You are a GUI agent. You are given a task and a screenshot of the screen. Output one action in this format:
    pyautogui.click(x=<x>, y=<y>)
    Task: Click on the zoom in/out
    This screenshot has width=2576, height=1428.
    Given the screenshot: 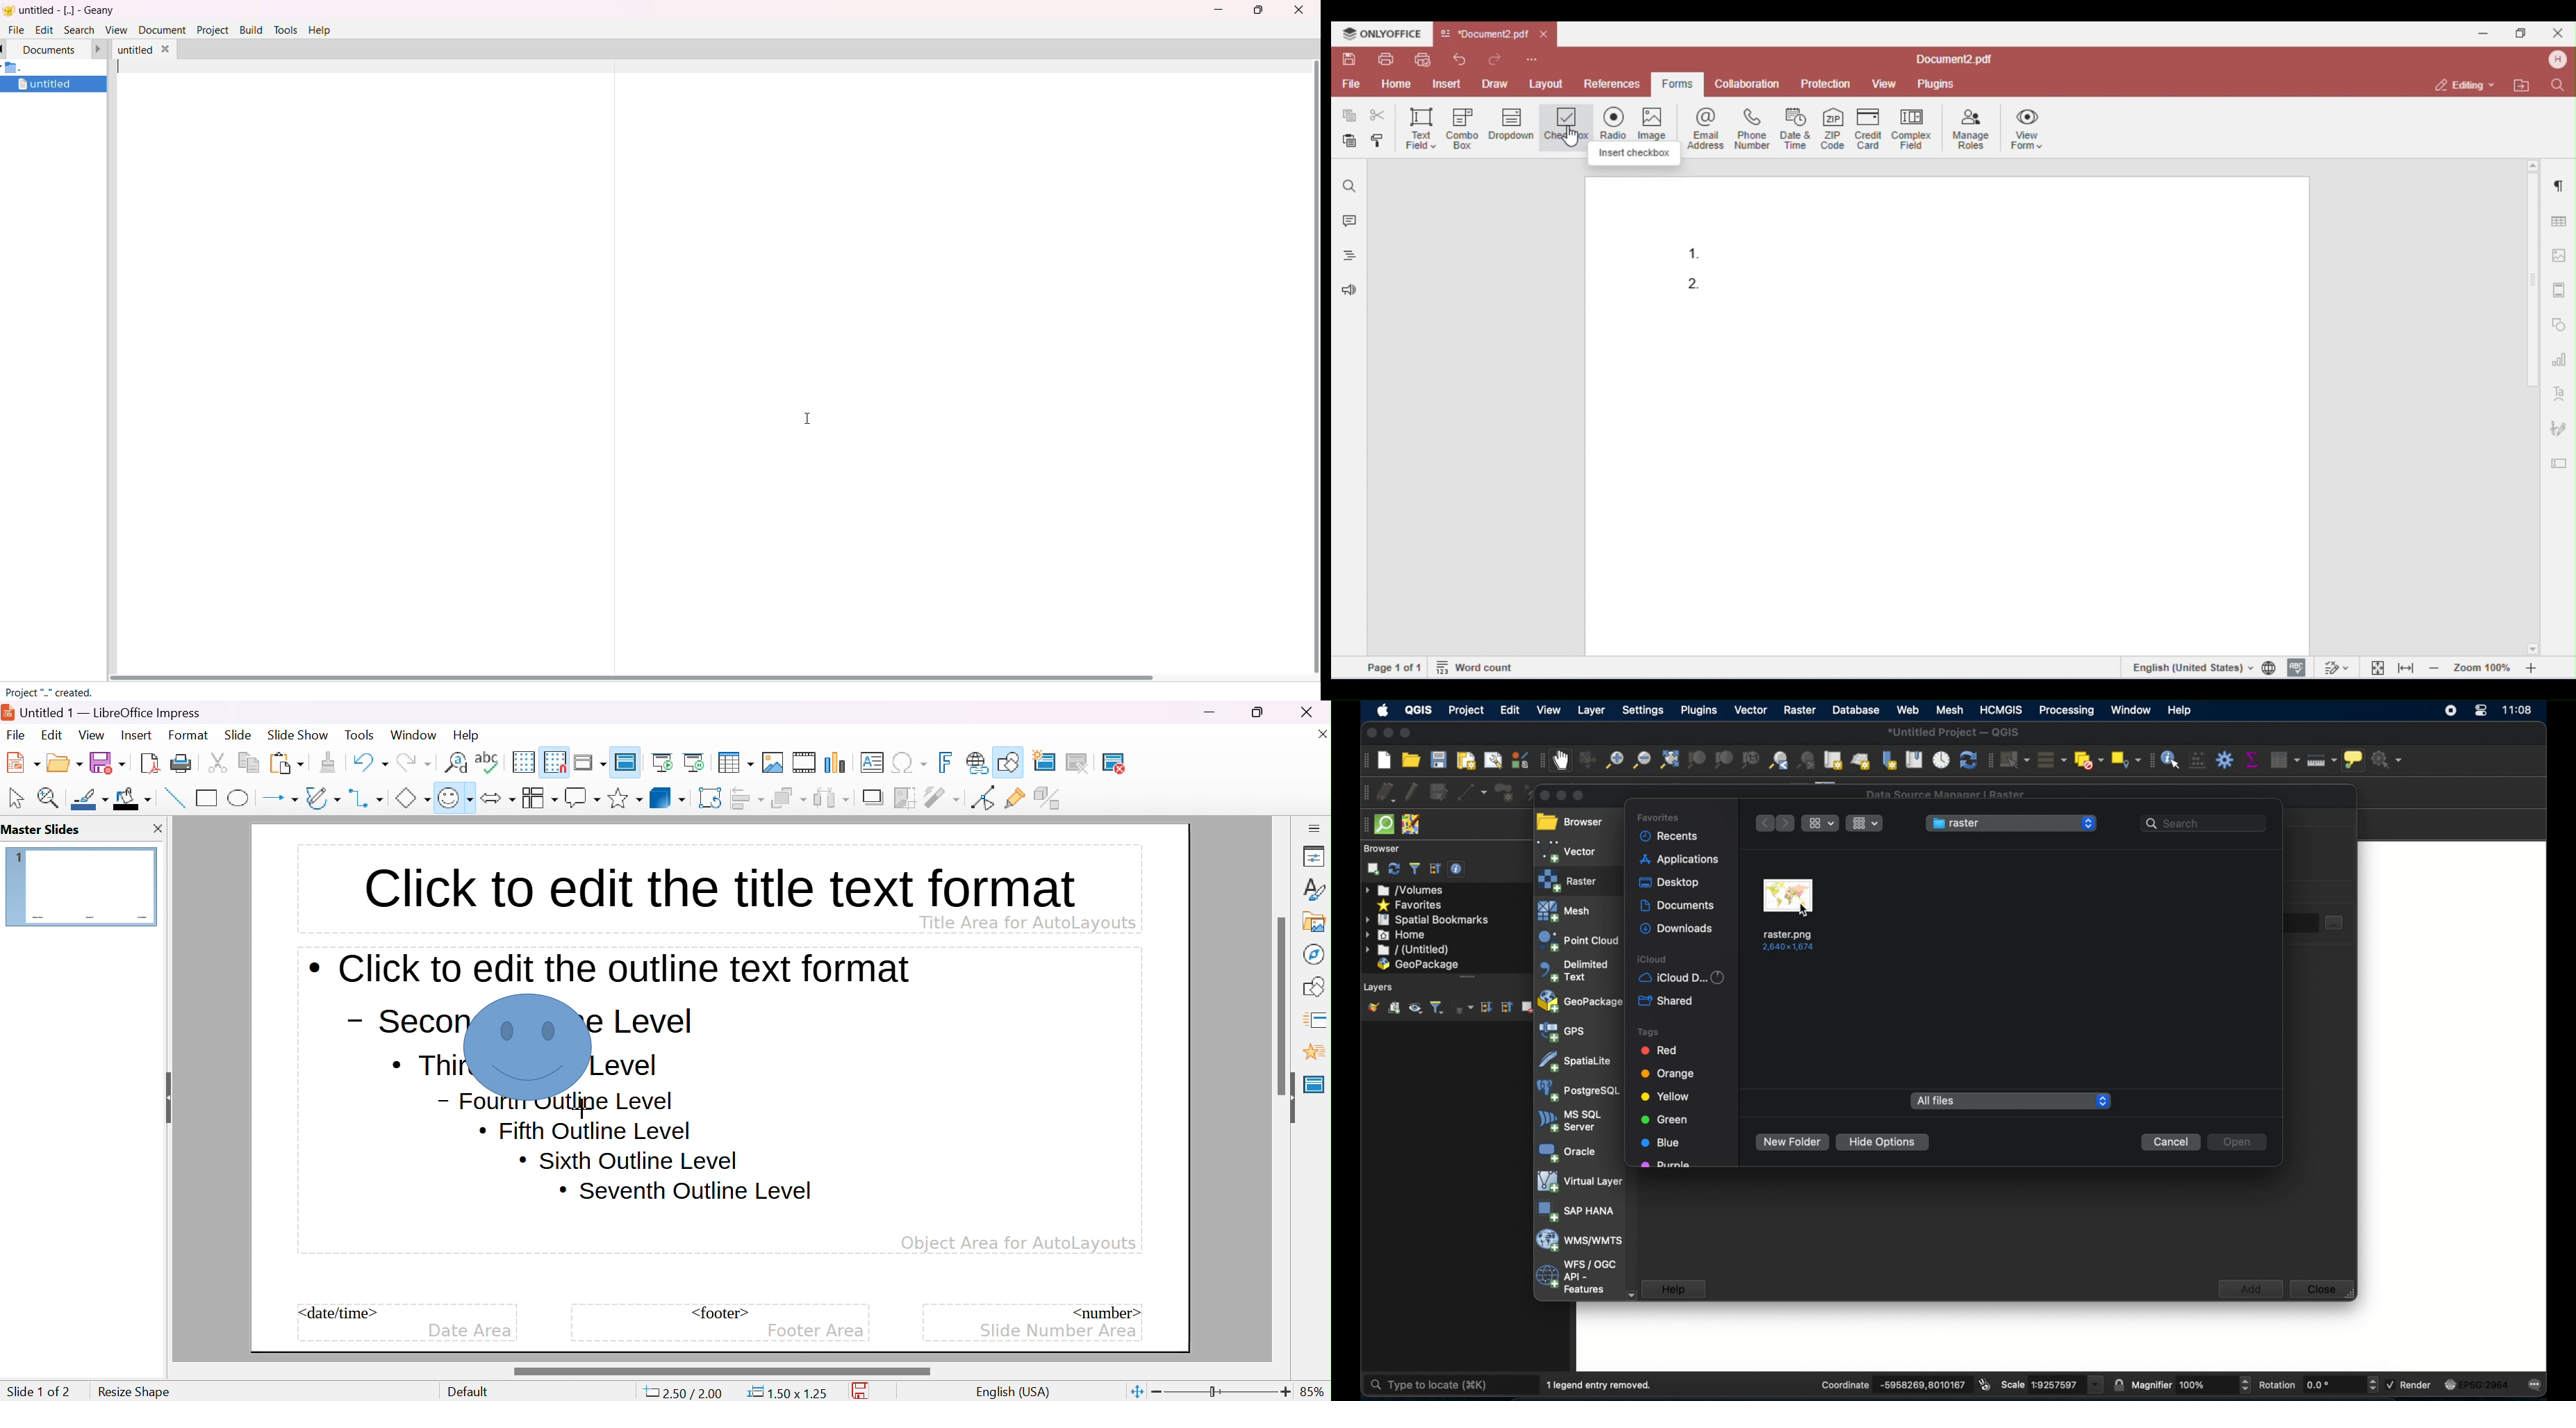 What is the action you would take?
    pyautogui.click(x=1221, y=1392)
    